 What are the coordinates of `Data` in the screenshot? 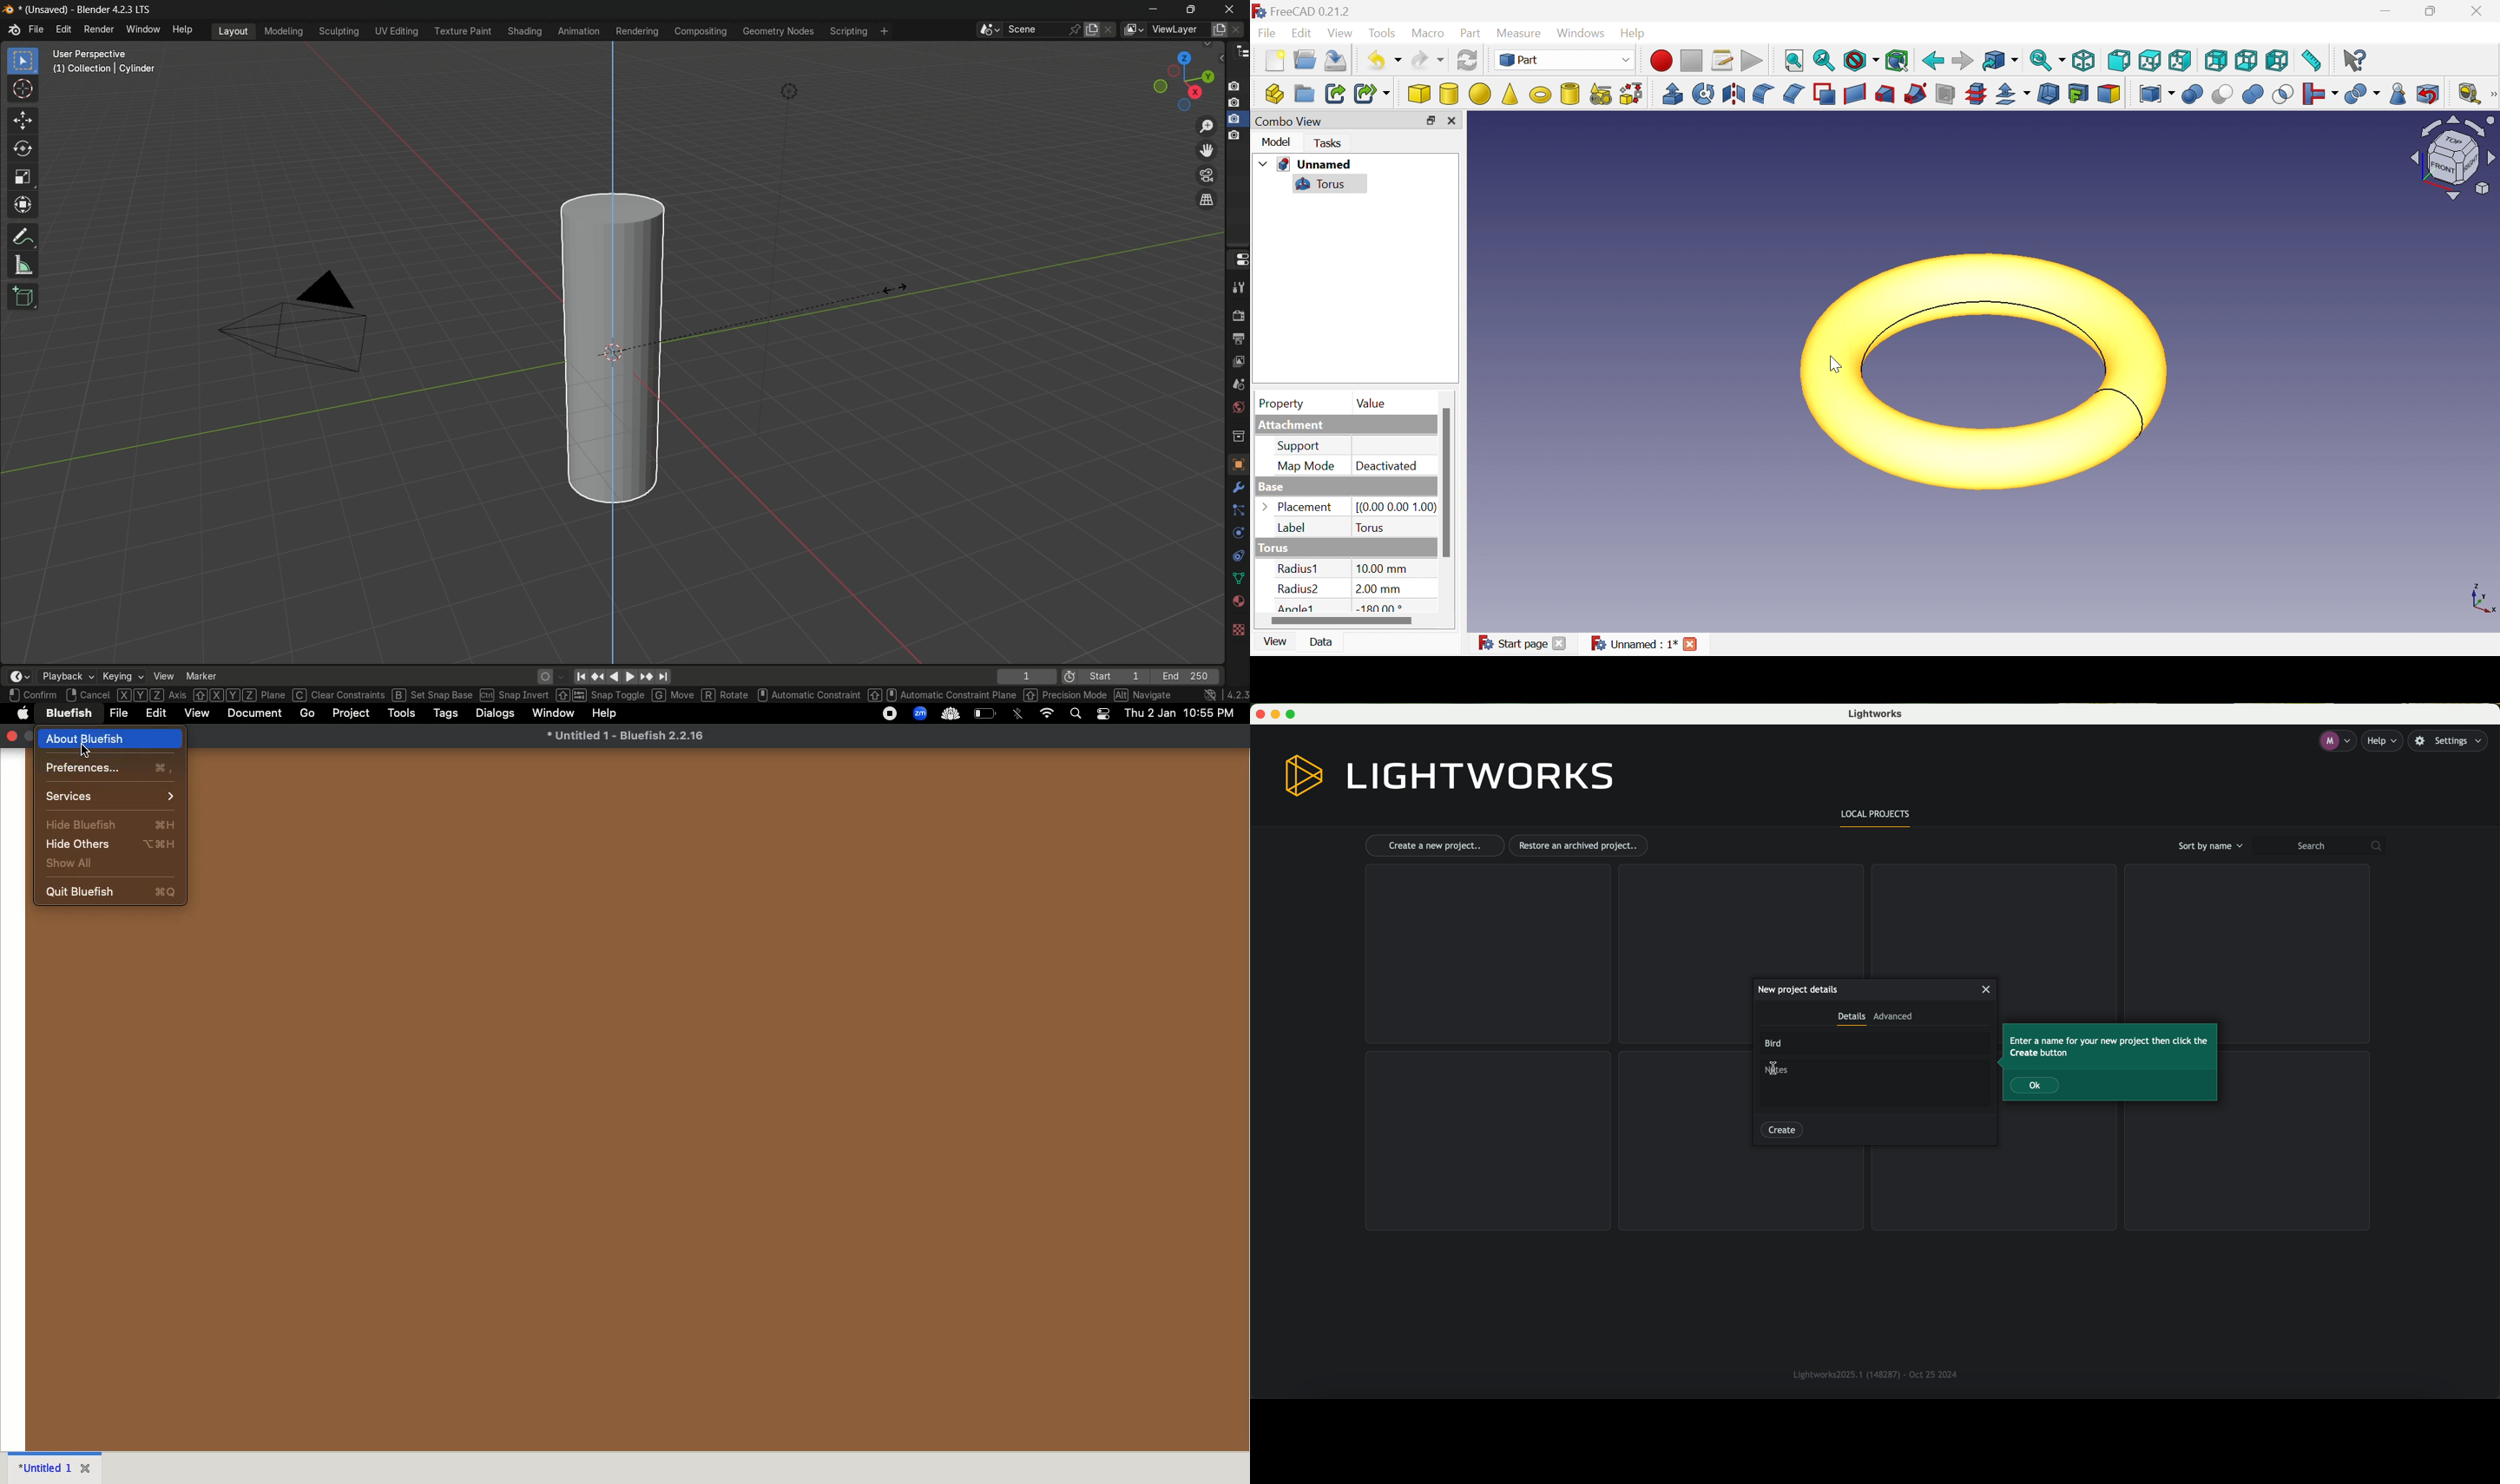 It's located at (1324, 642).